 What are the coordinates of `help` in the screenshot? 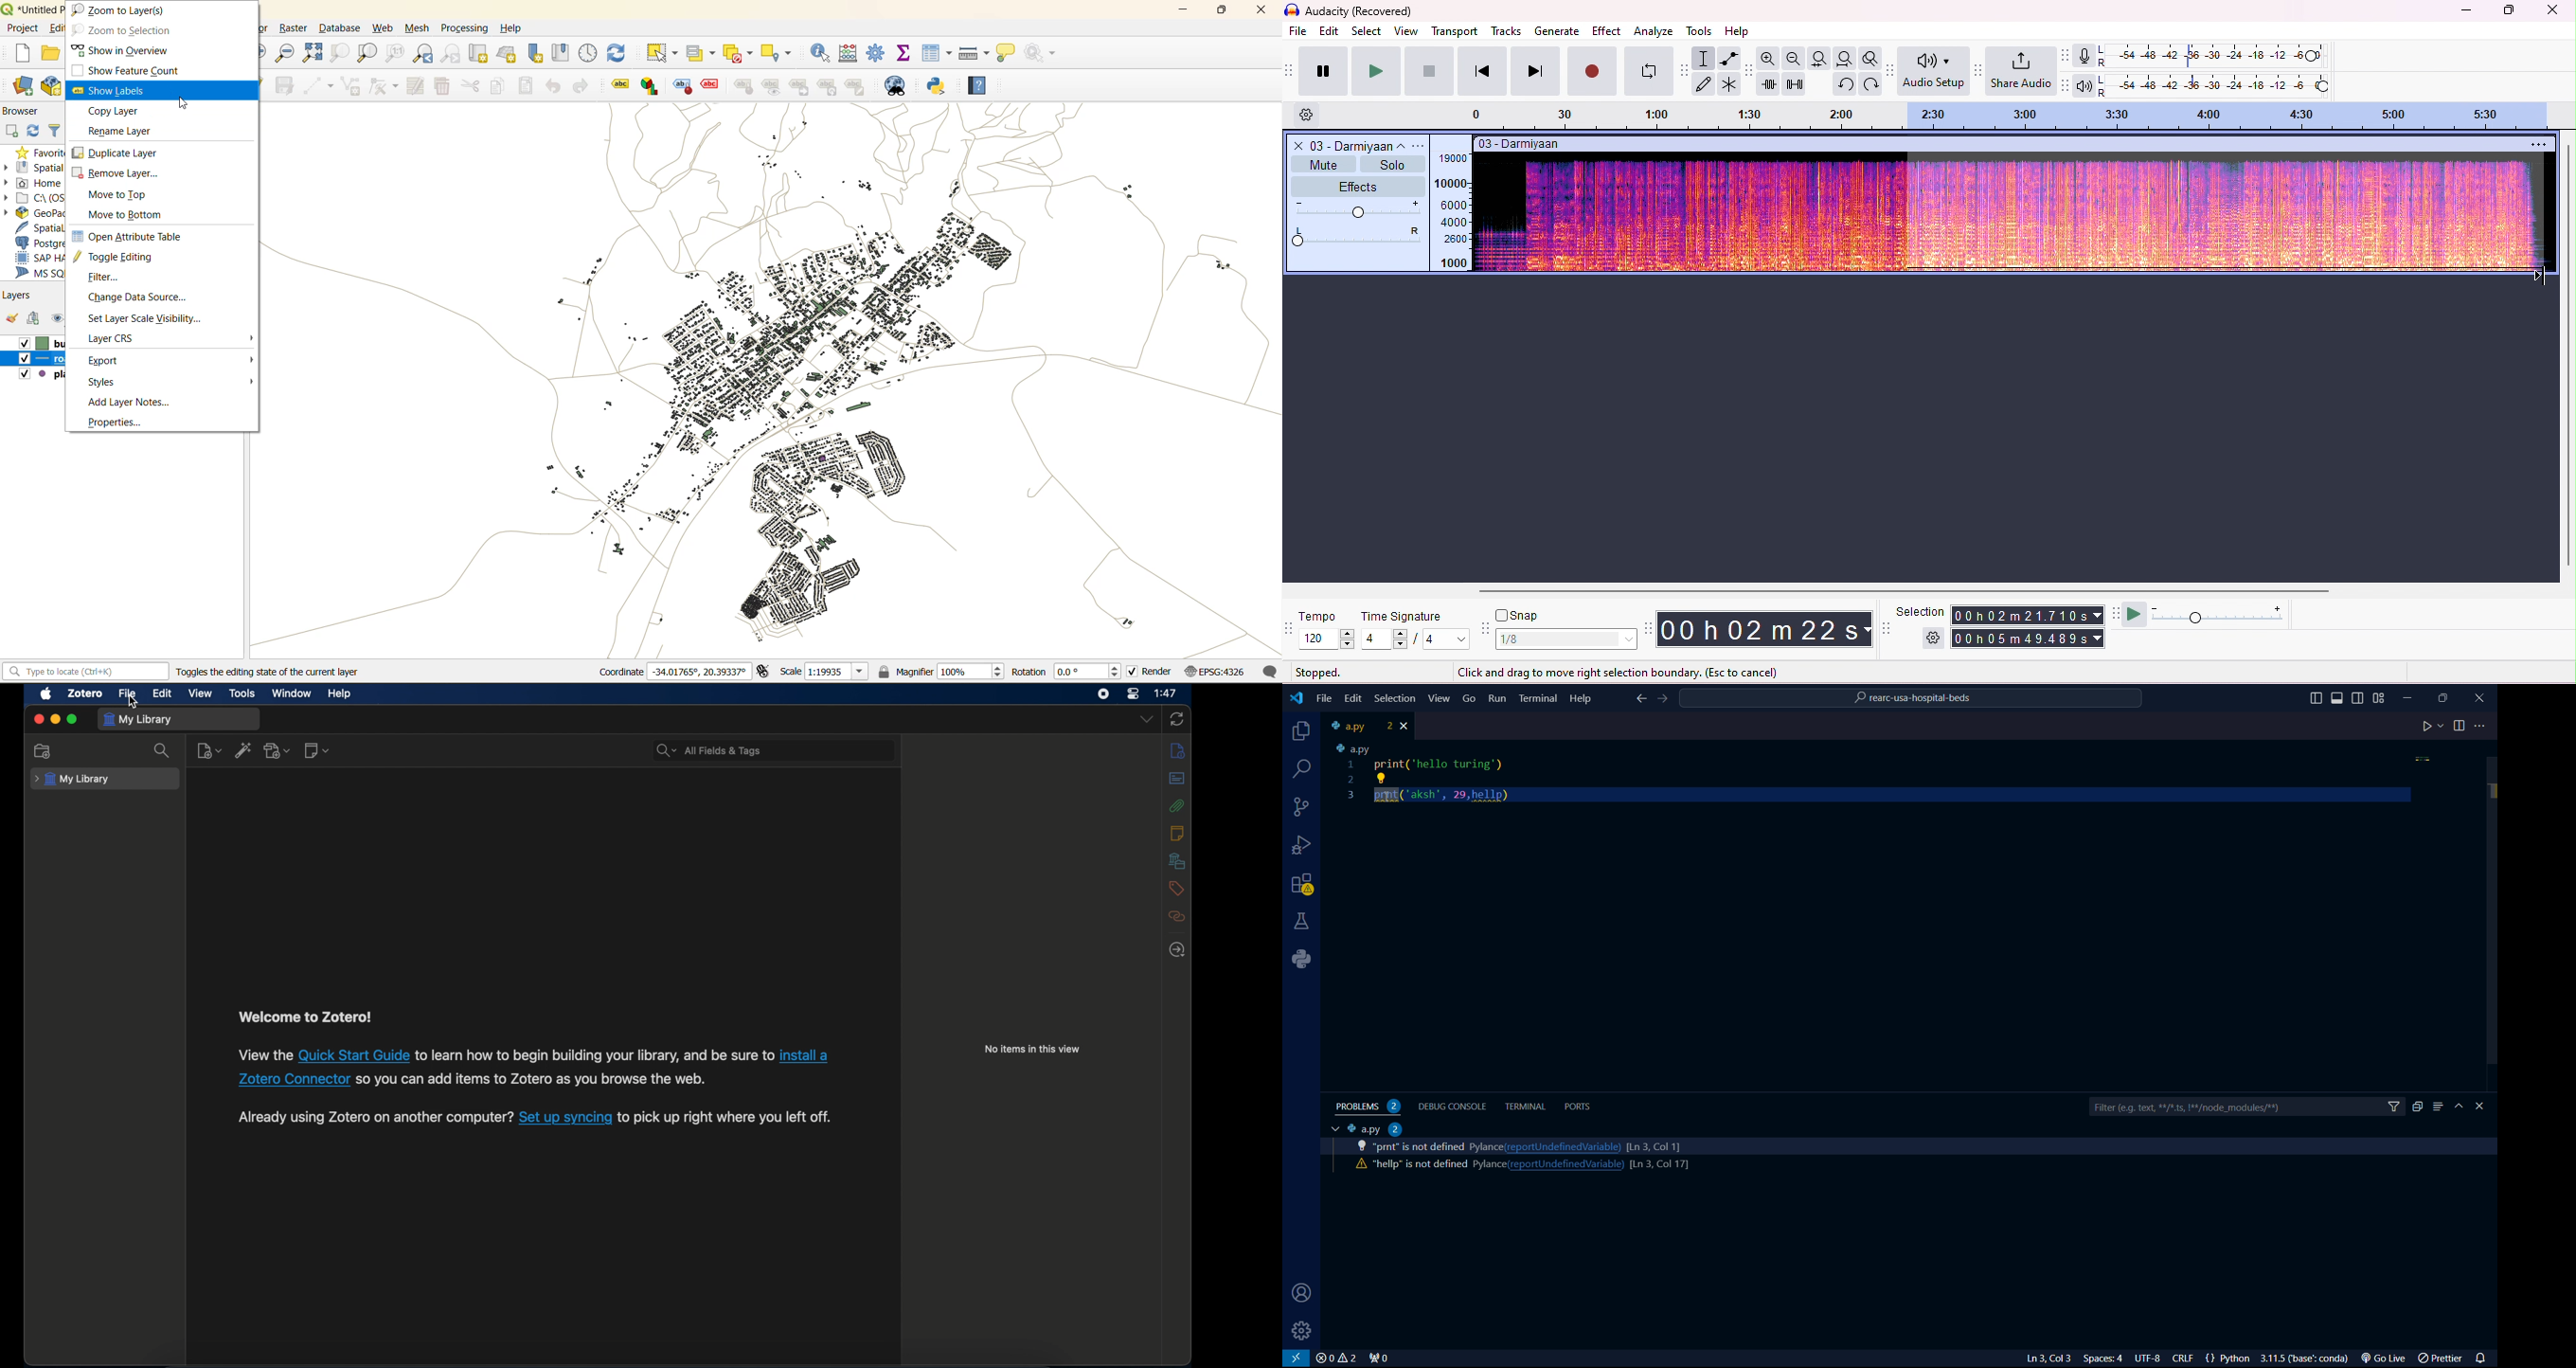 It's located at (512, 29).